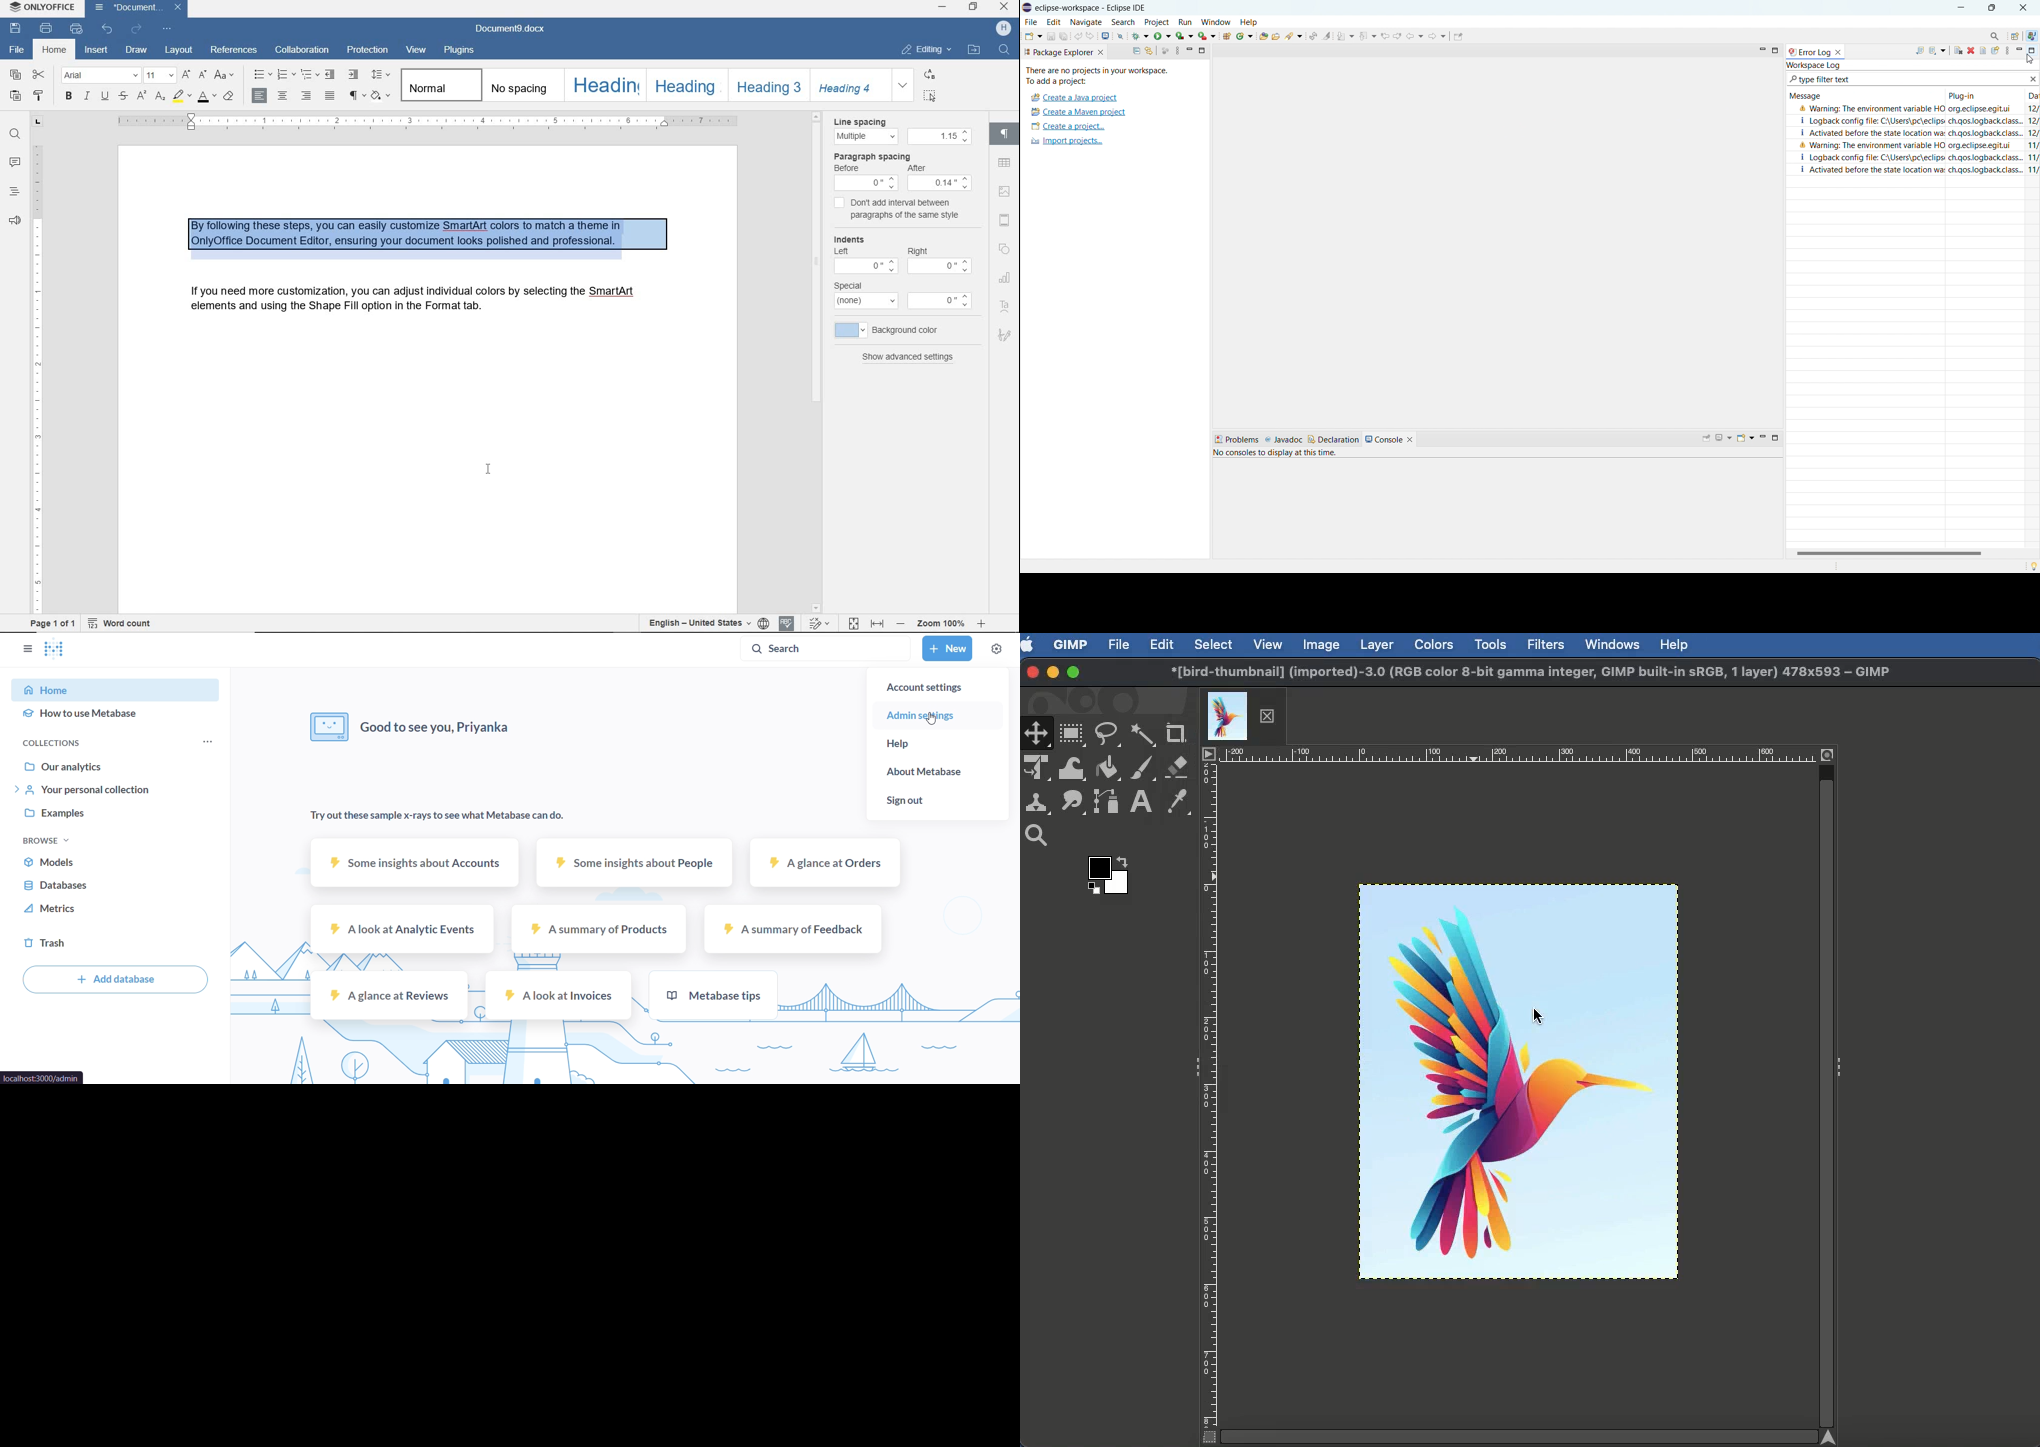 This screenshot has height=1456, width=2044. I want to click on decrease indent, so click(331, 74).